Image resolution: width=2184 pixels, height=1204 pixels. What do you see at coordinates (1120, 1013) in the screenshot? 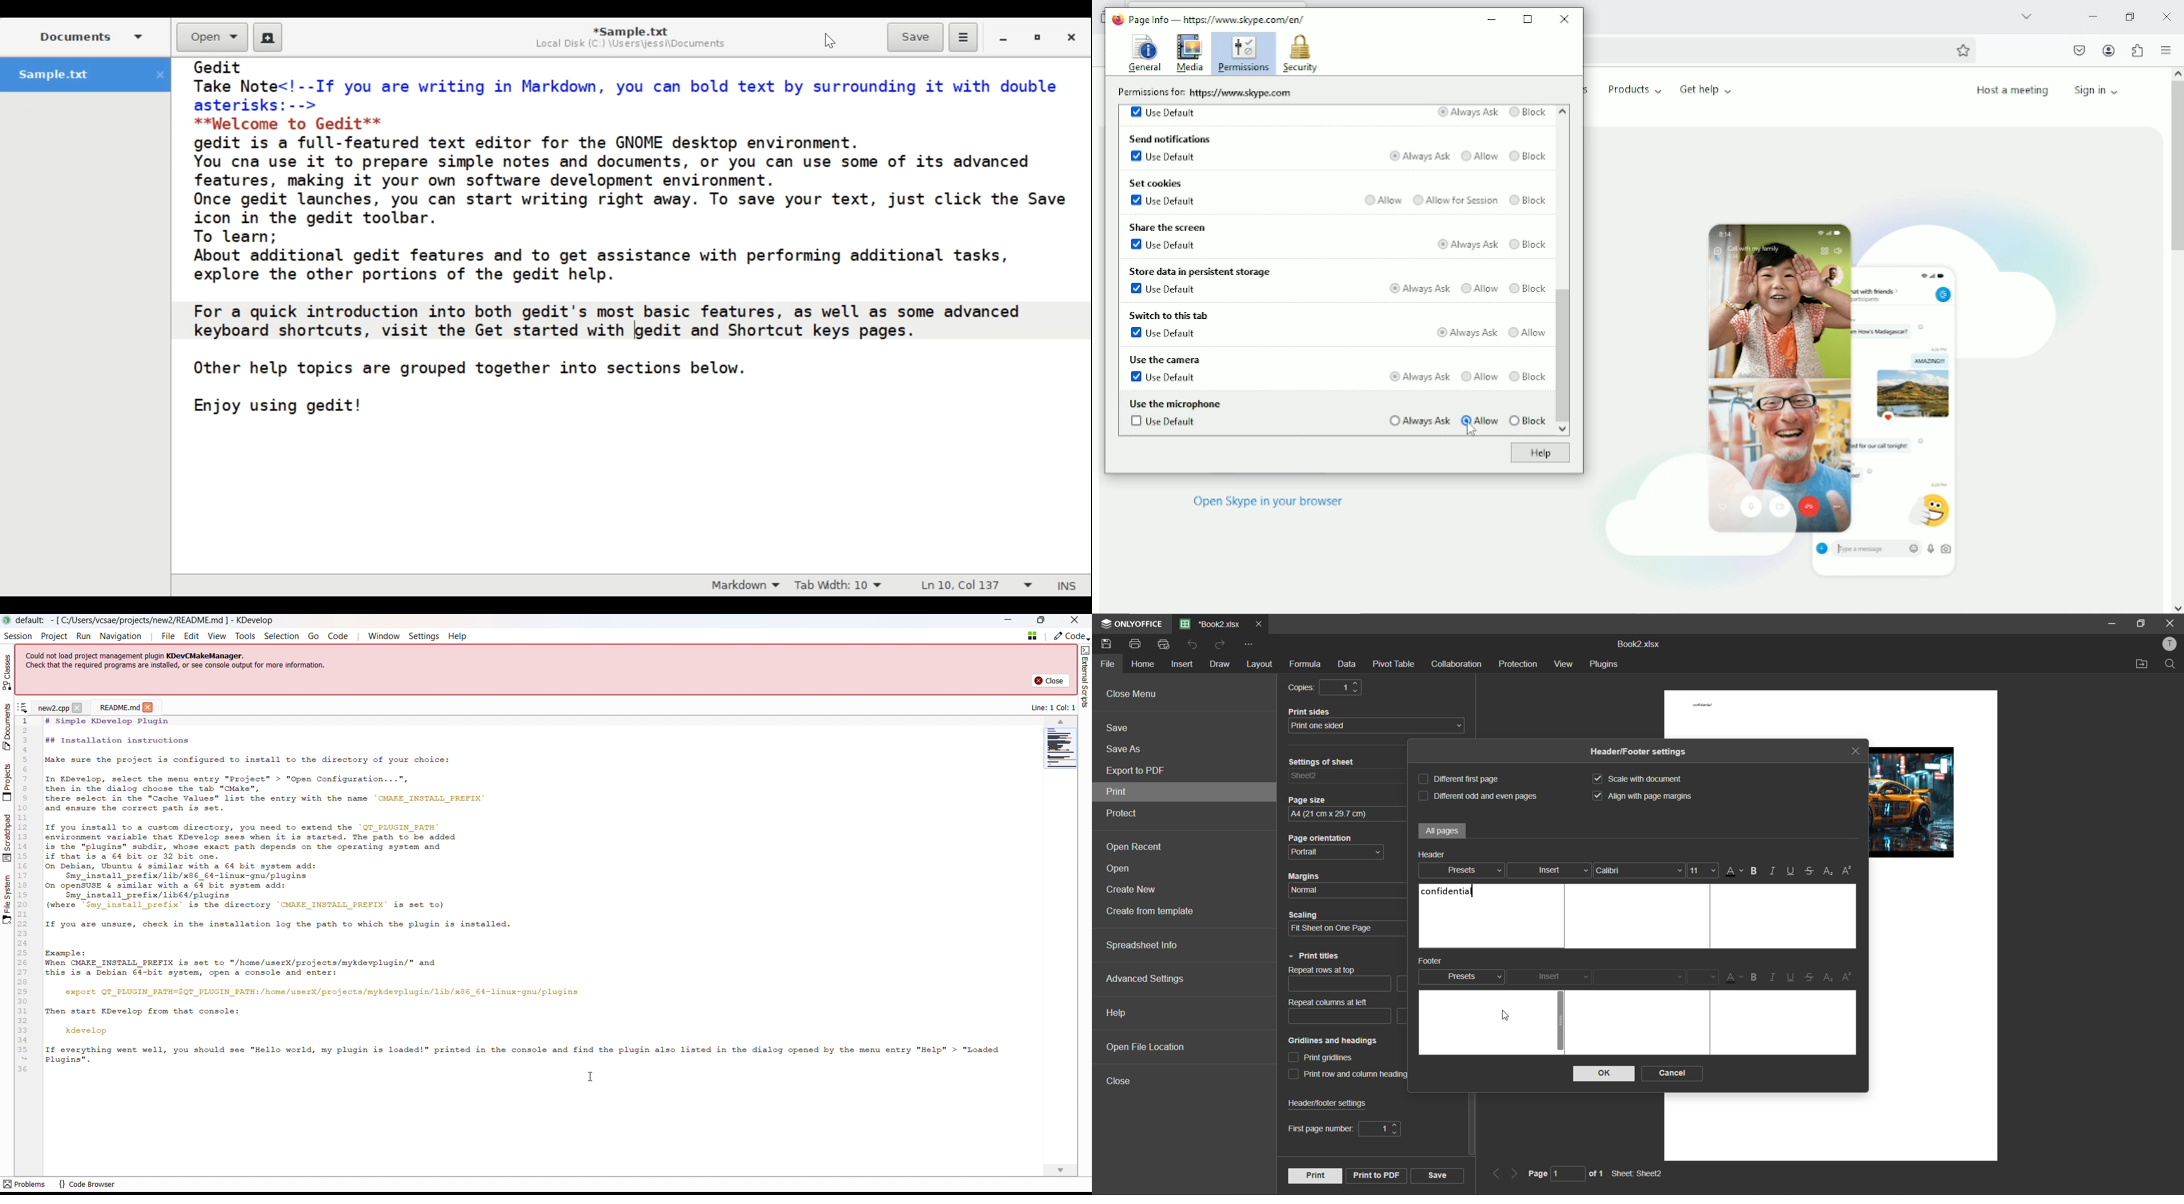
I see `help` at bounding box center [1120, 1013].